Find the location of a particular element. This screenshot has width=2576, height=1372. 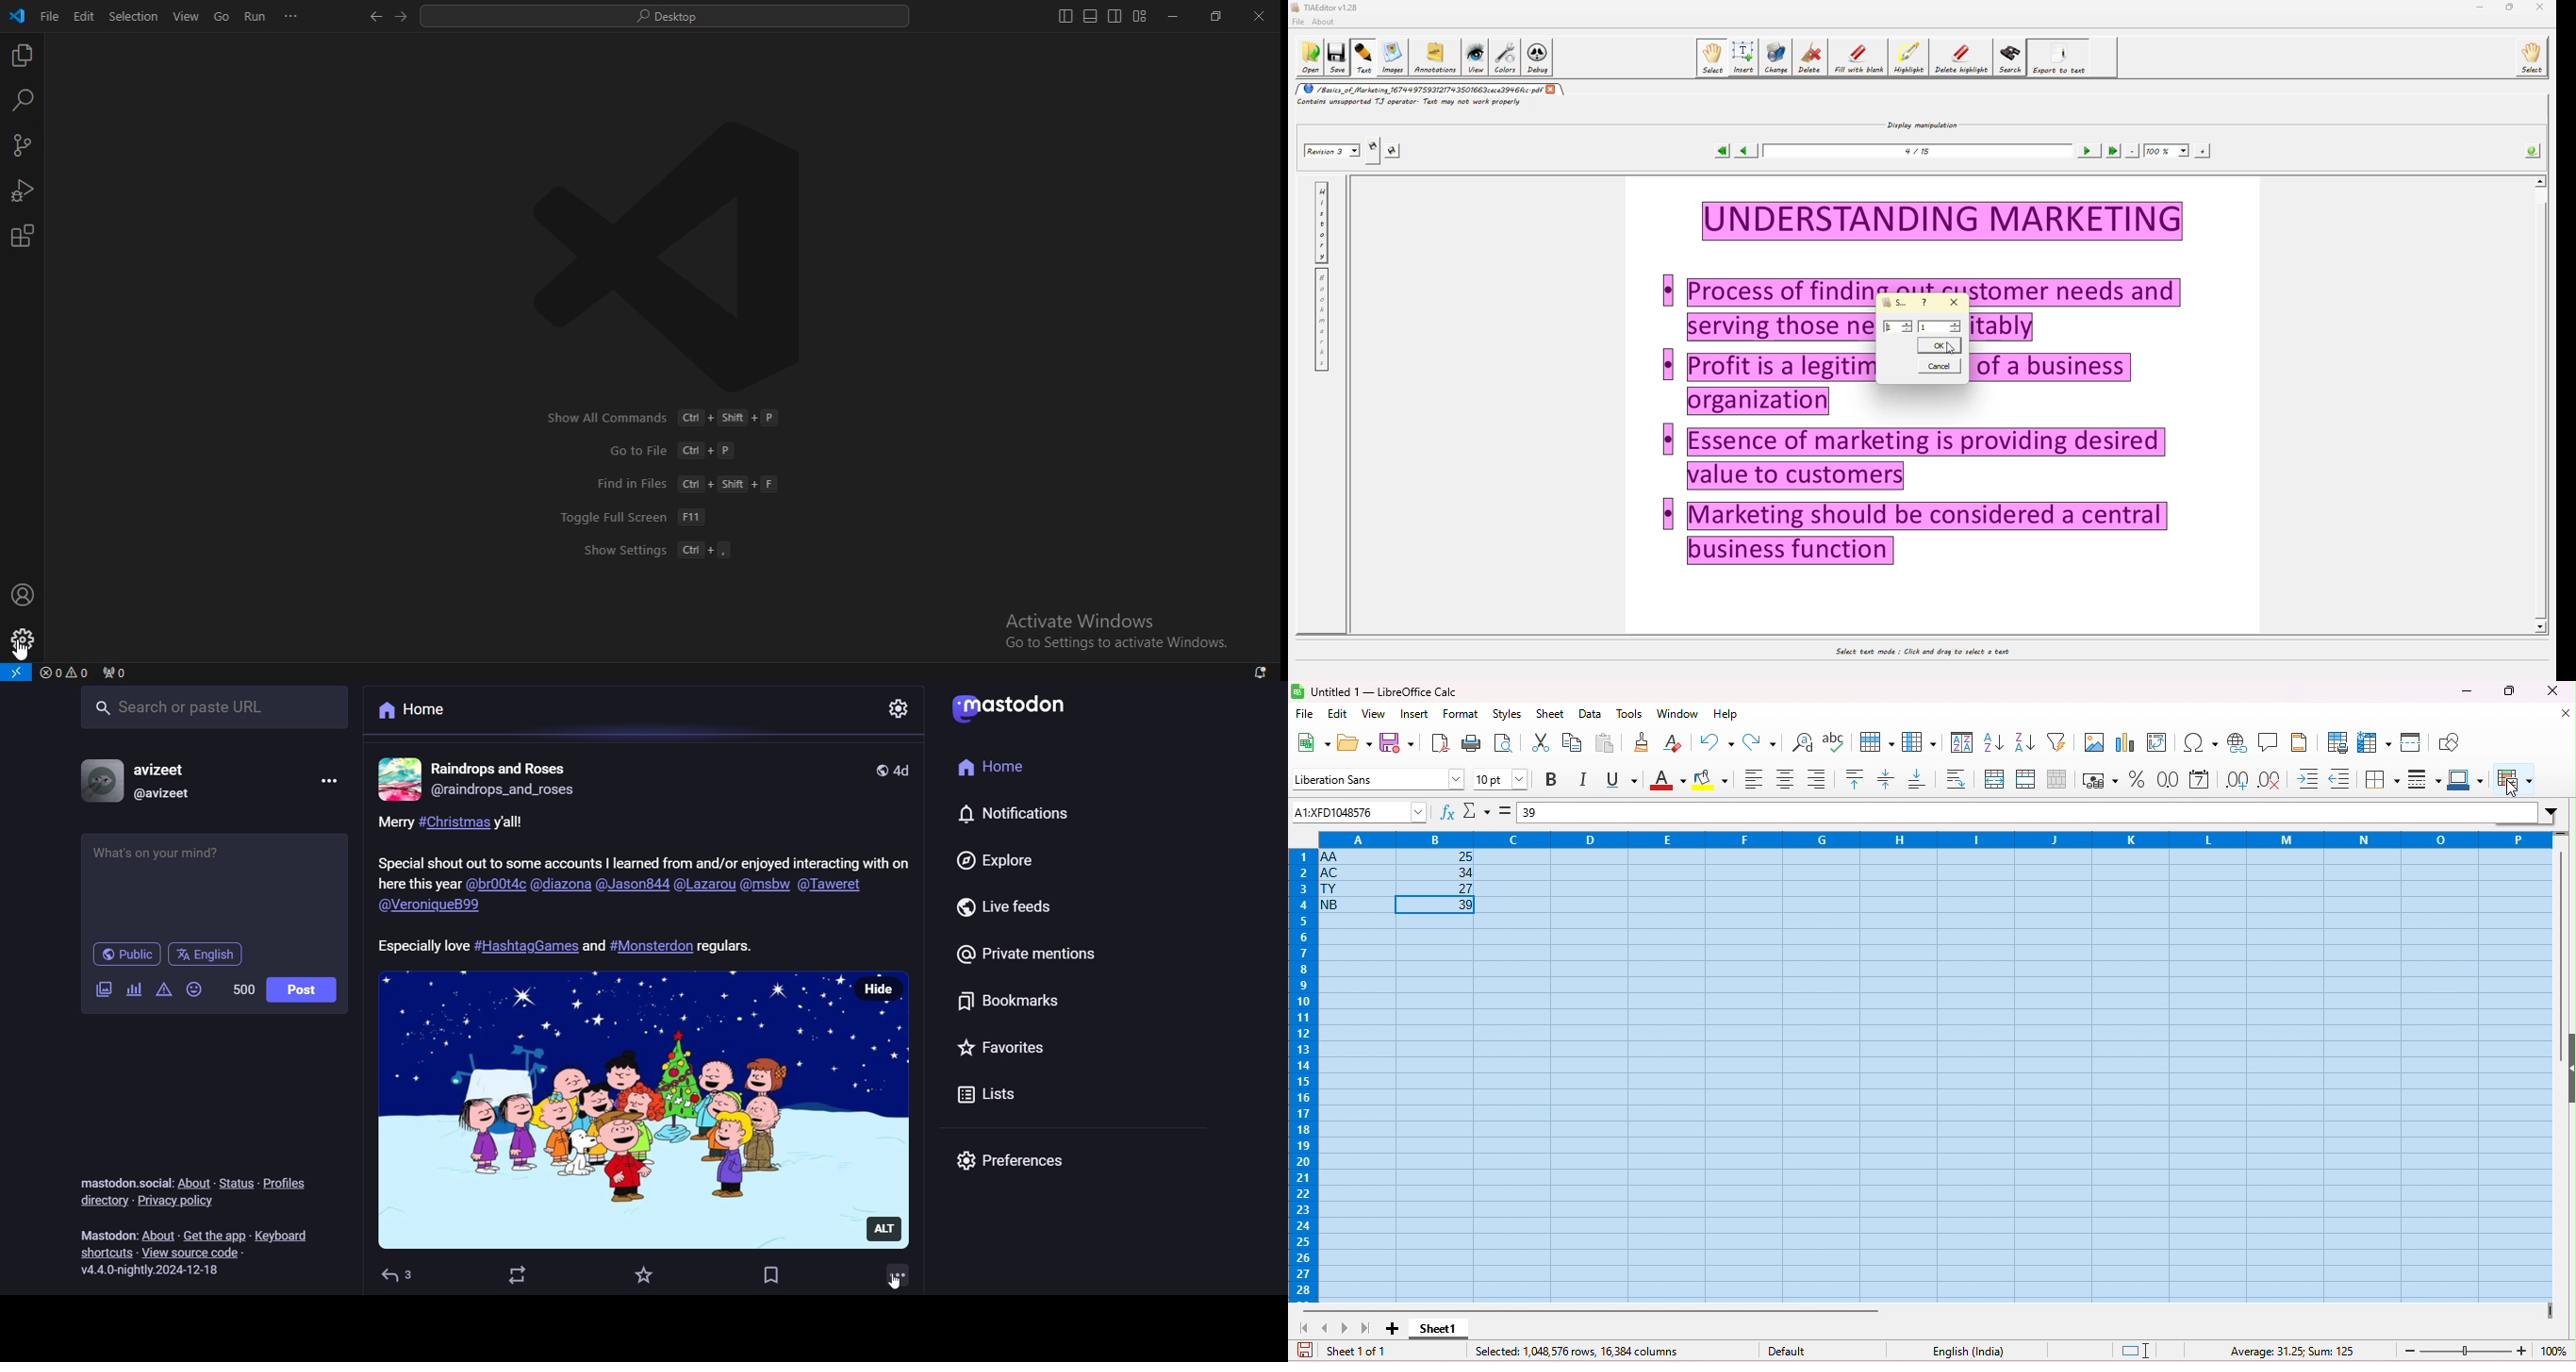

toggle secondary side bar is located at coordinates (1114, 15).